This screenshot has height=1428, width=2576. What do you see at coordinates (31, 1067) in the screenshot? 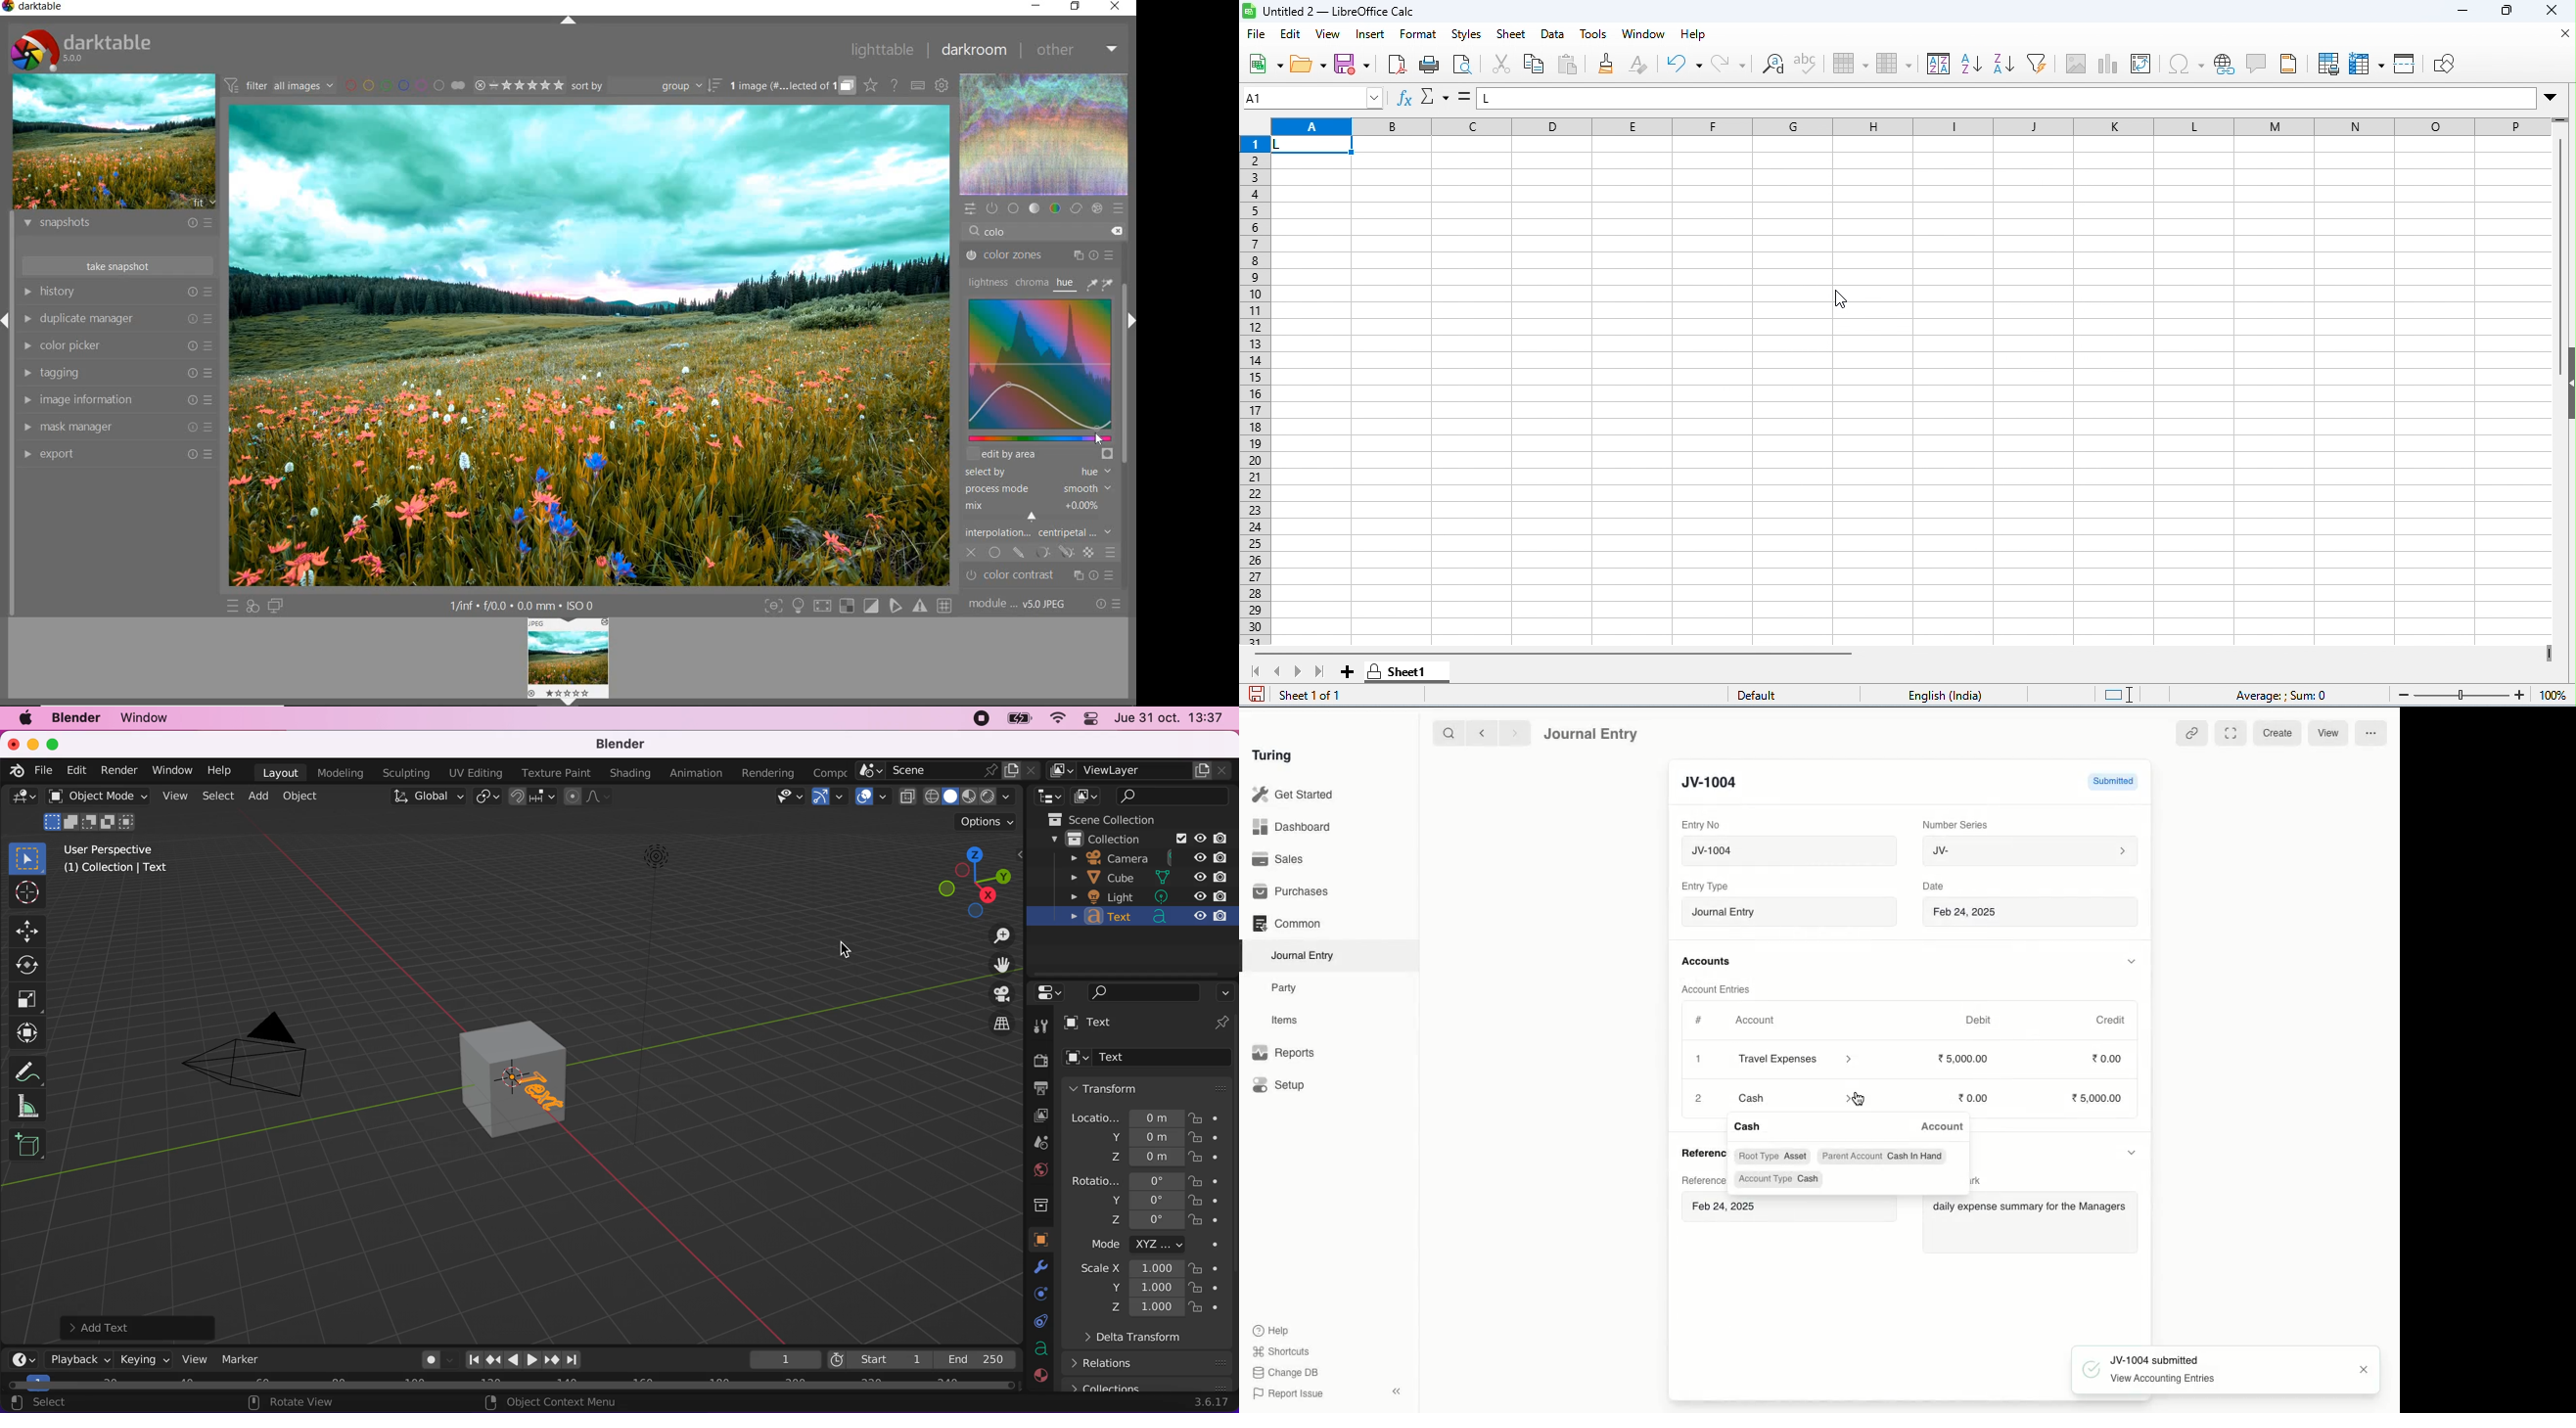
I see `annotate` at bounding box center [31, 1067].